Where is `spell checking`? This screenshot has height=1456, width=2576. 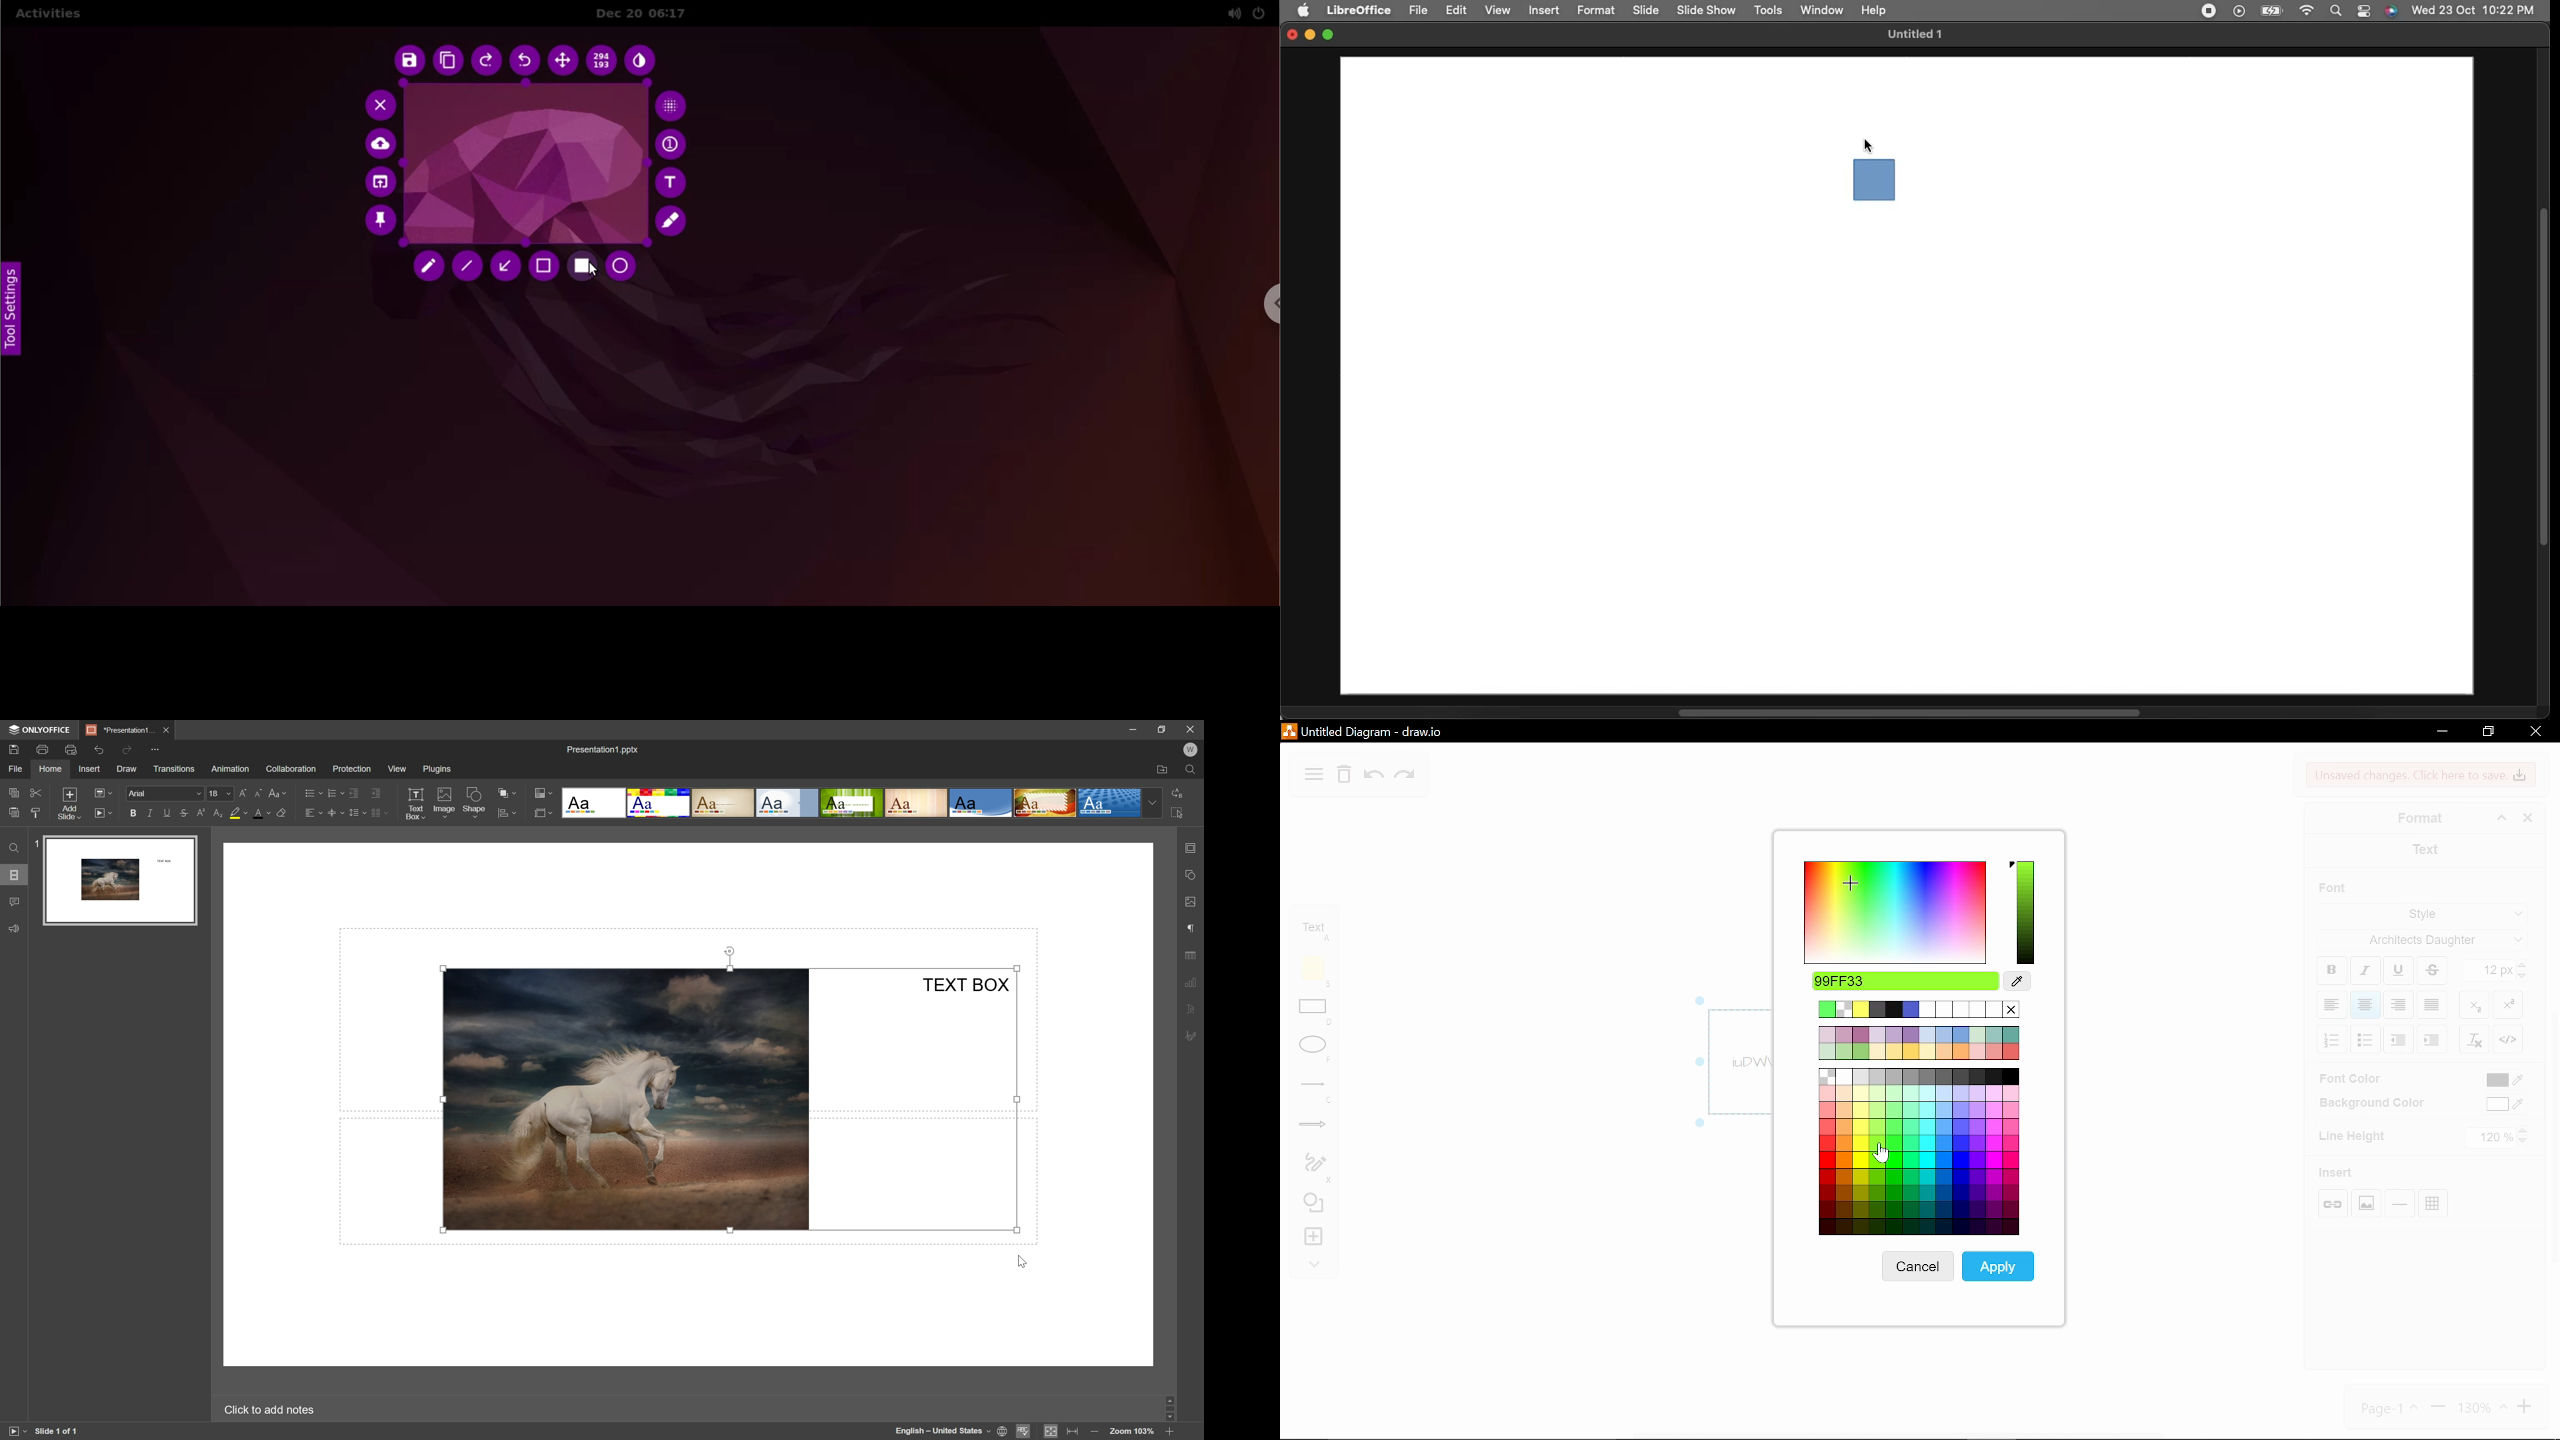
spell checking is located at coordinates (1025, 1432).